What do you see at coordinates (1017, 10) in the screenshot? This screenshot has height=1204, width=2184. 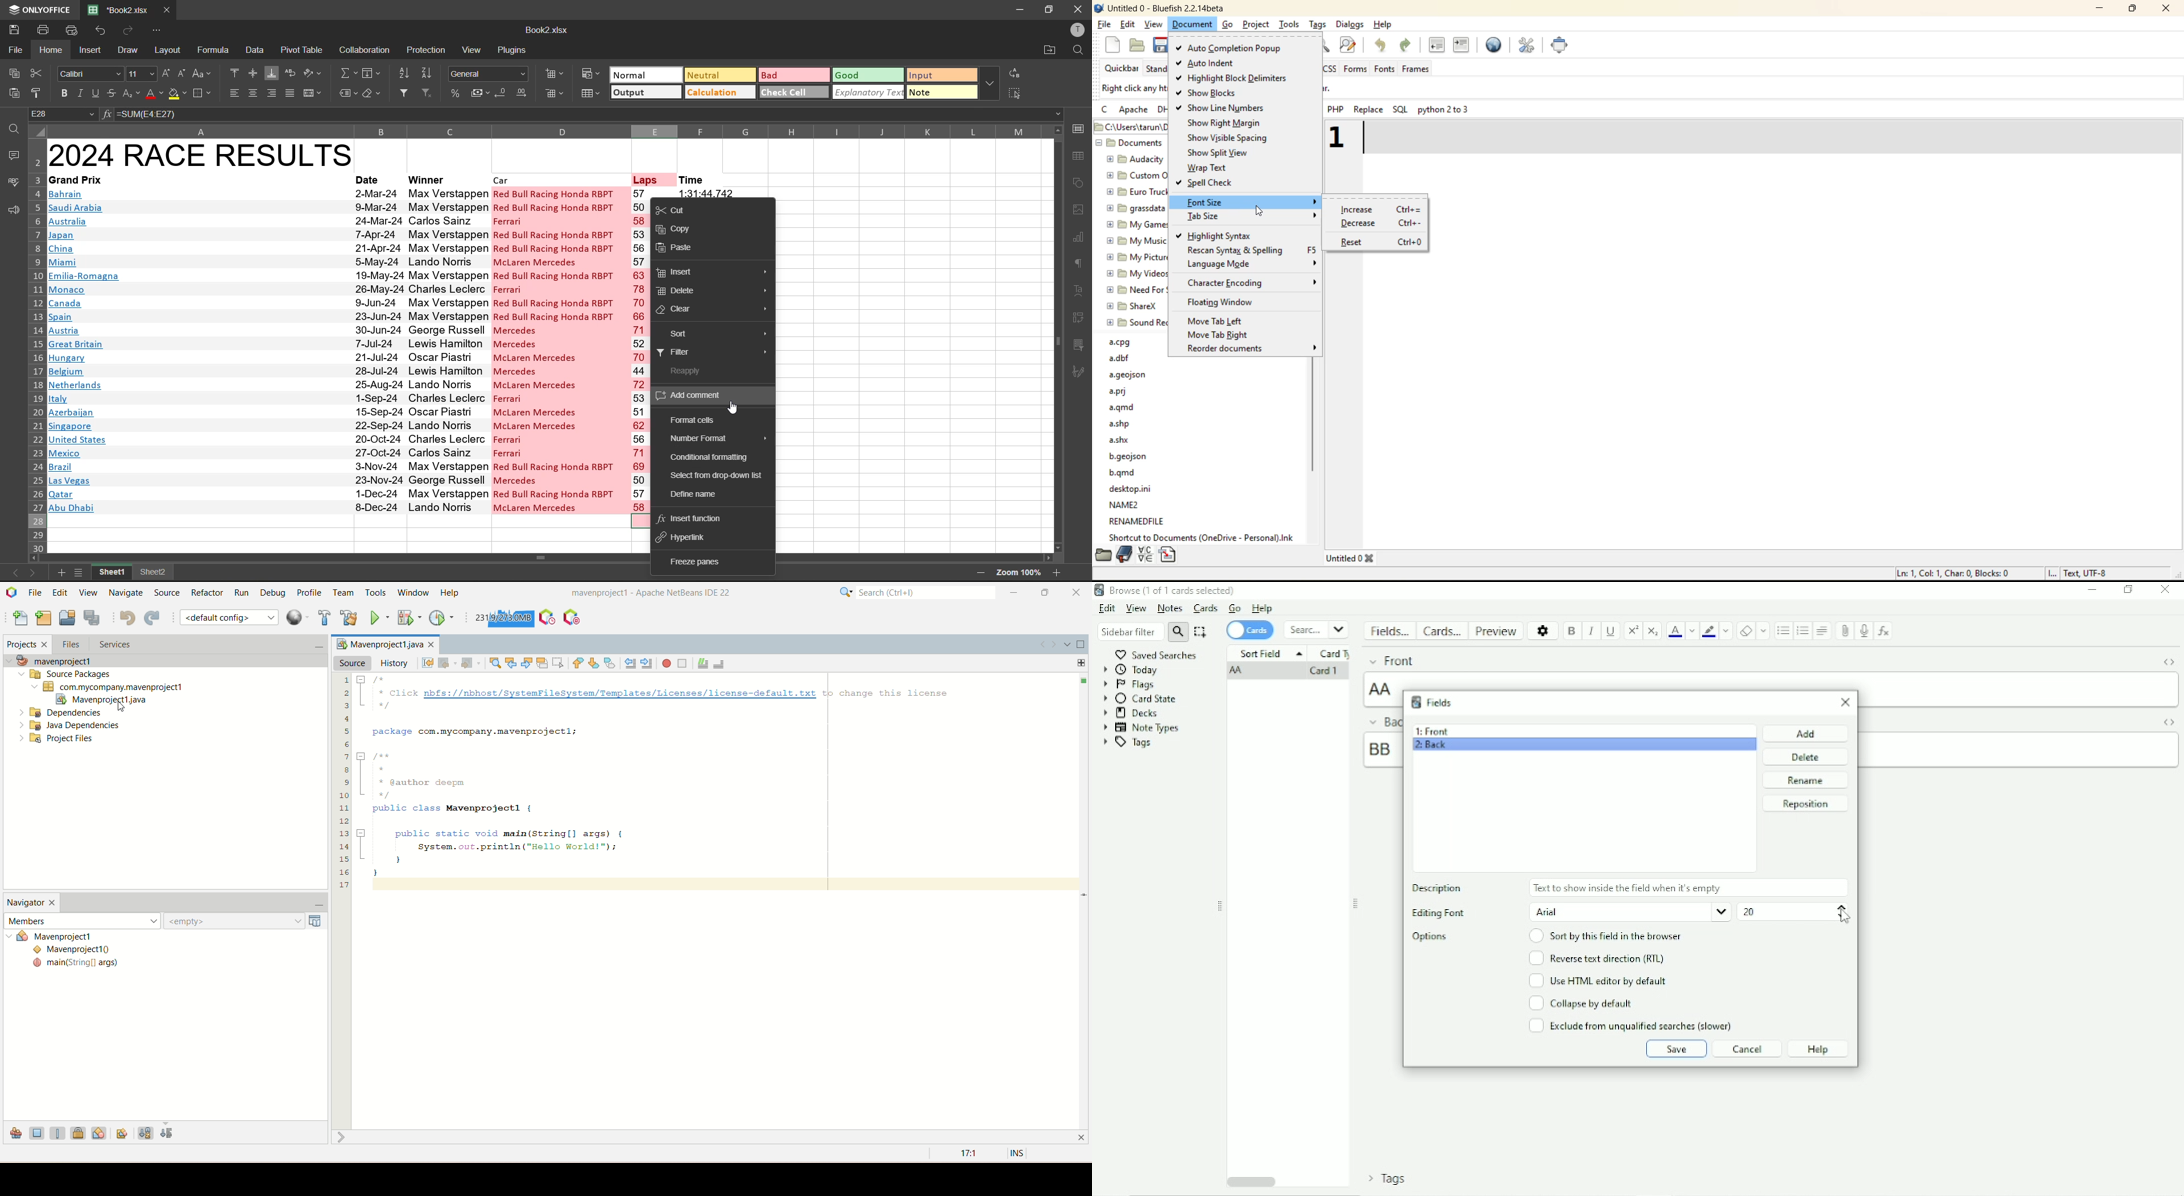 I see `minimize` at bounding box center [1017, 10].